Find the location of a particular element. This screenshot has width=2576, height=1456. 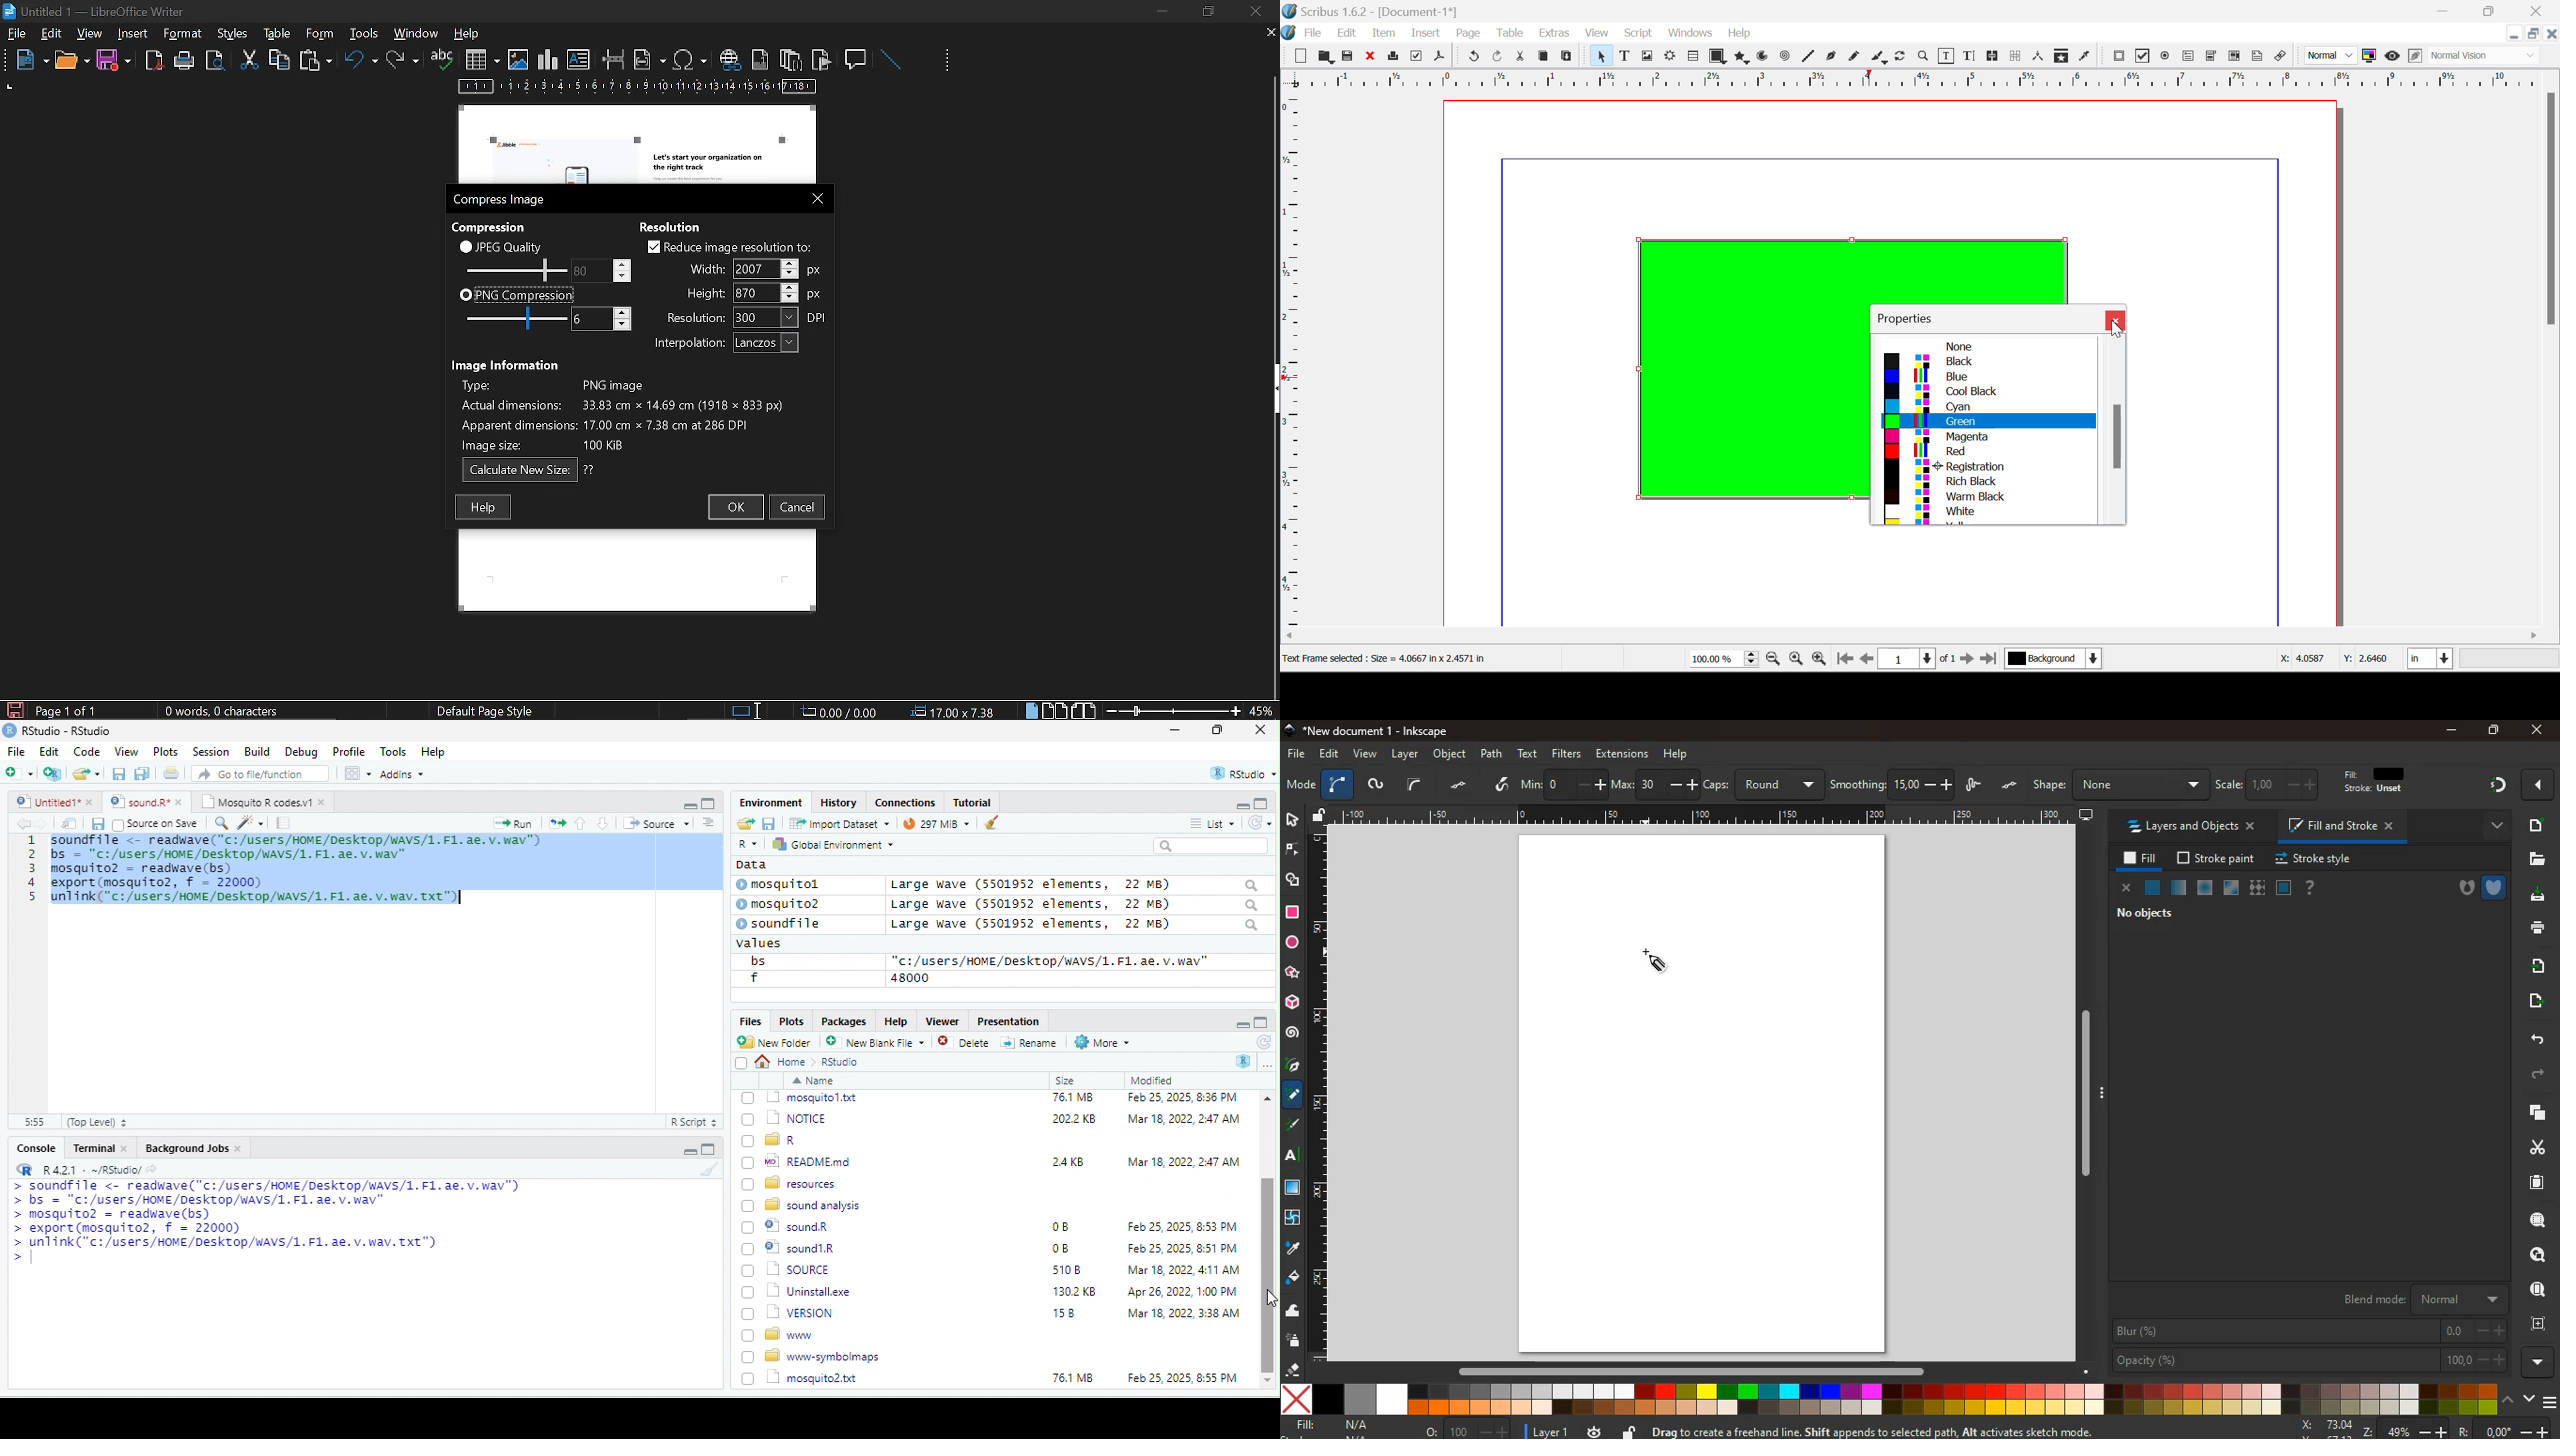

print is located at coordinates (2534, 927).